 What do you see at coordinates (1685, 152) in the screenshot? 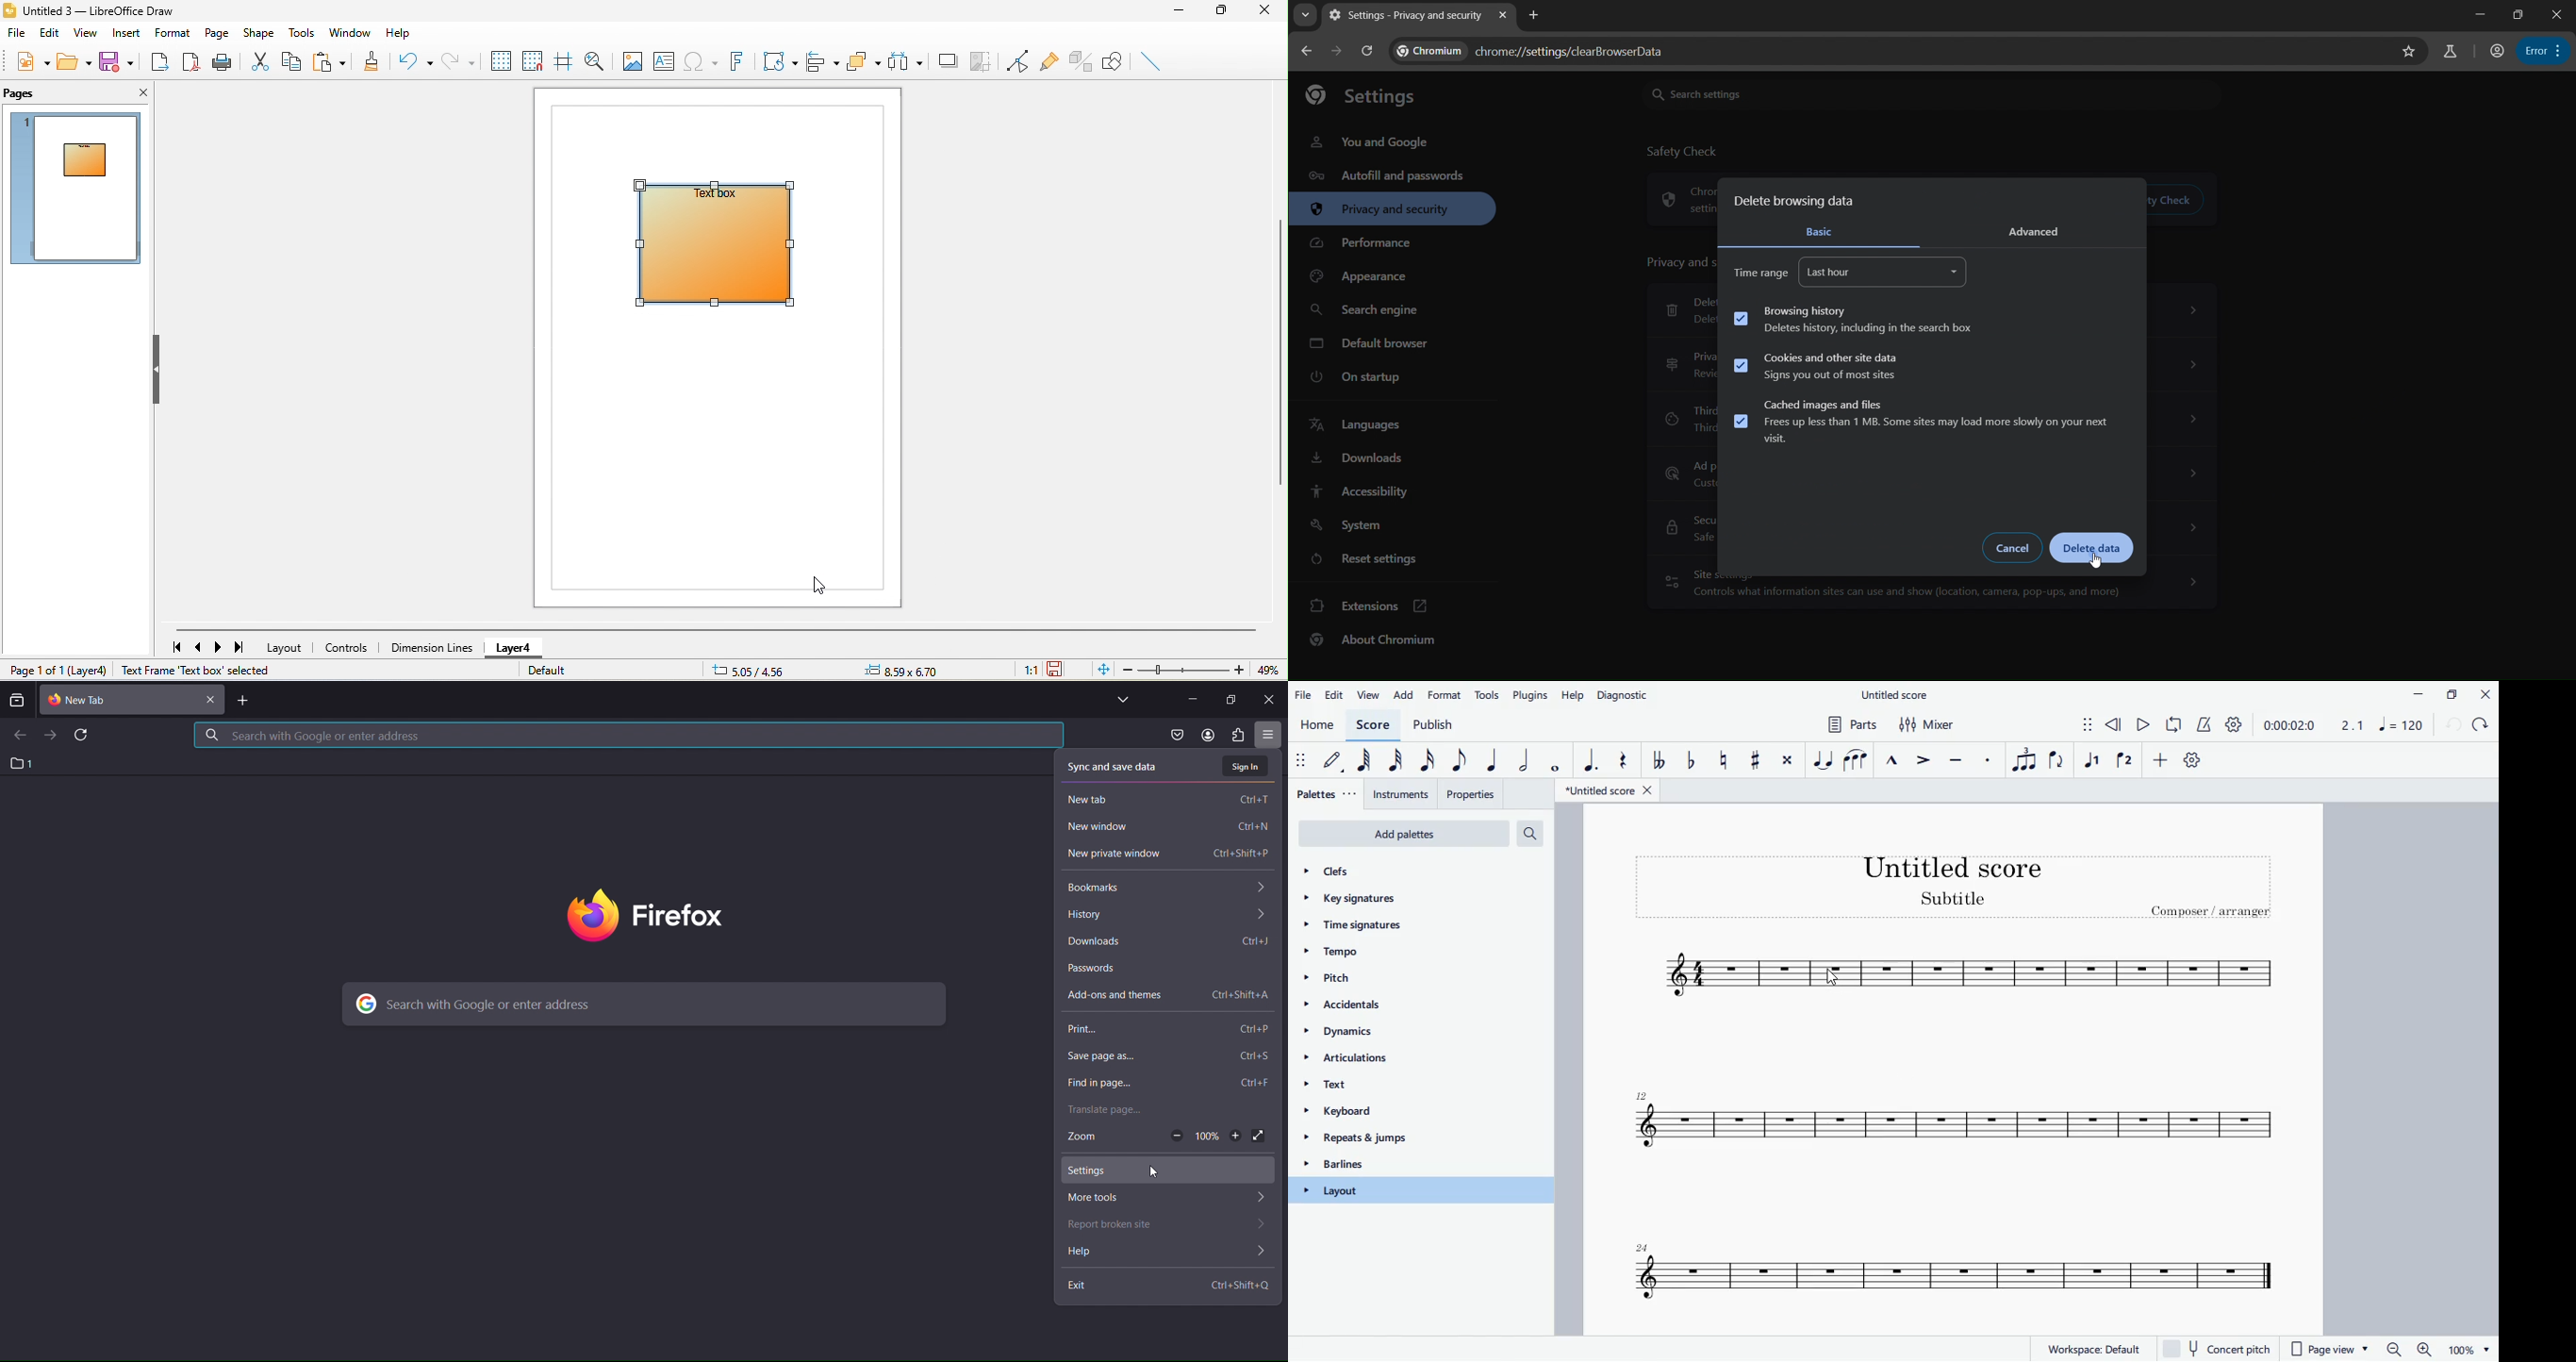
I see `safety check` at bounding box center [1685, 152].